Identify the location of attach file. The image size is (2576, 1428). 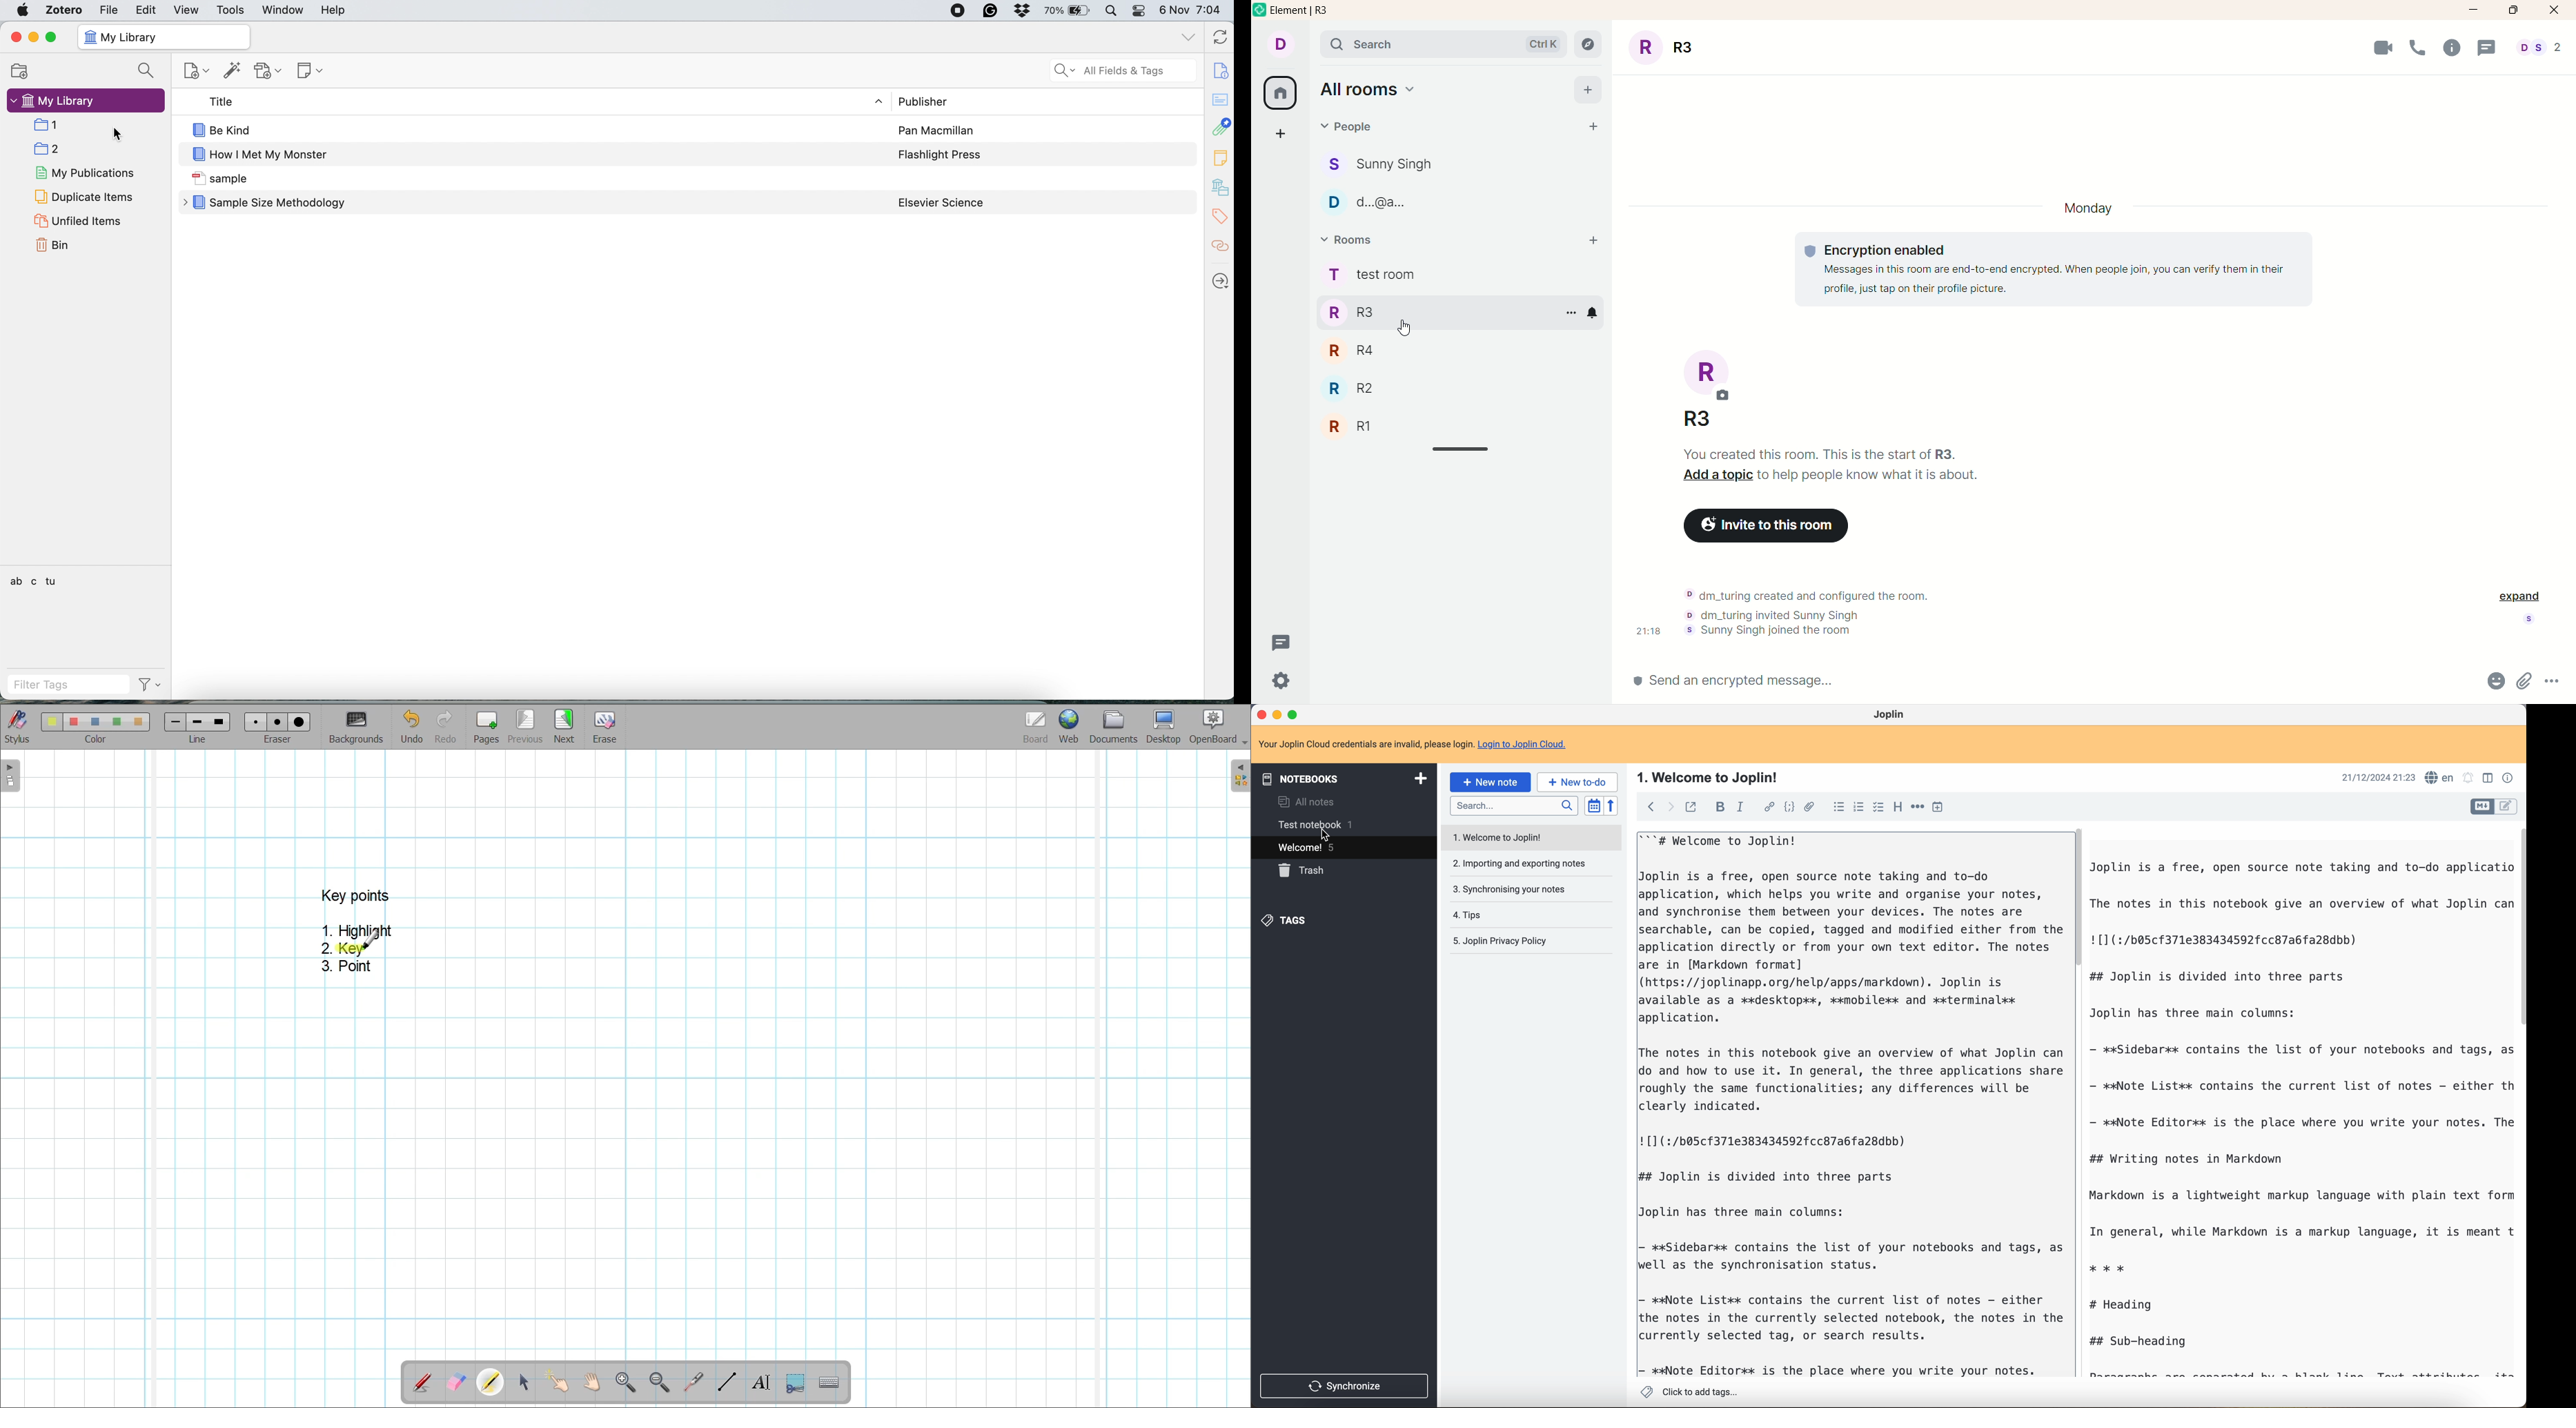
(1811, 808).